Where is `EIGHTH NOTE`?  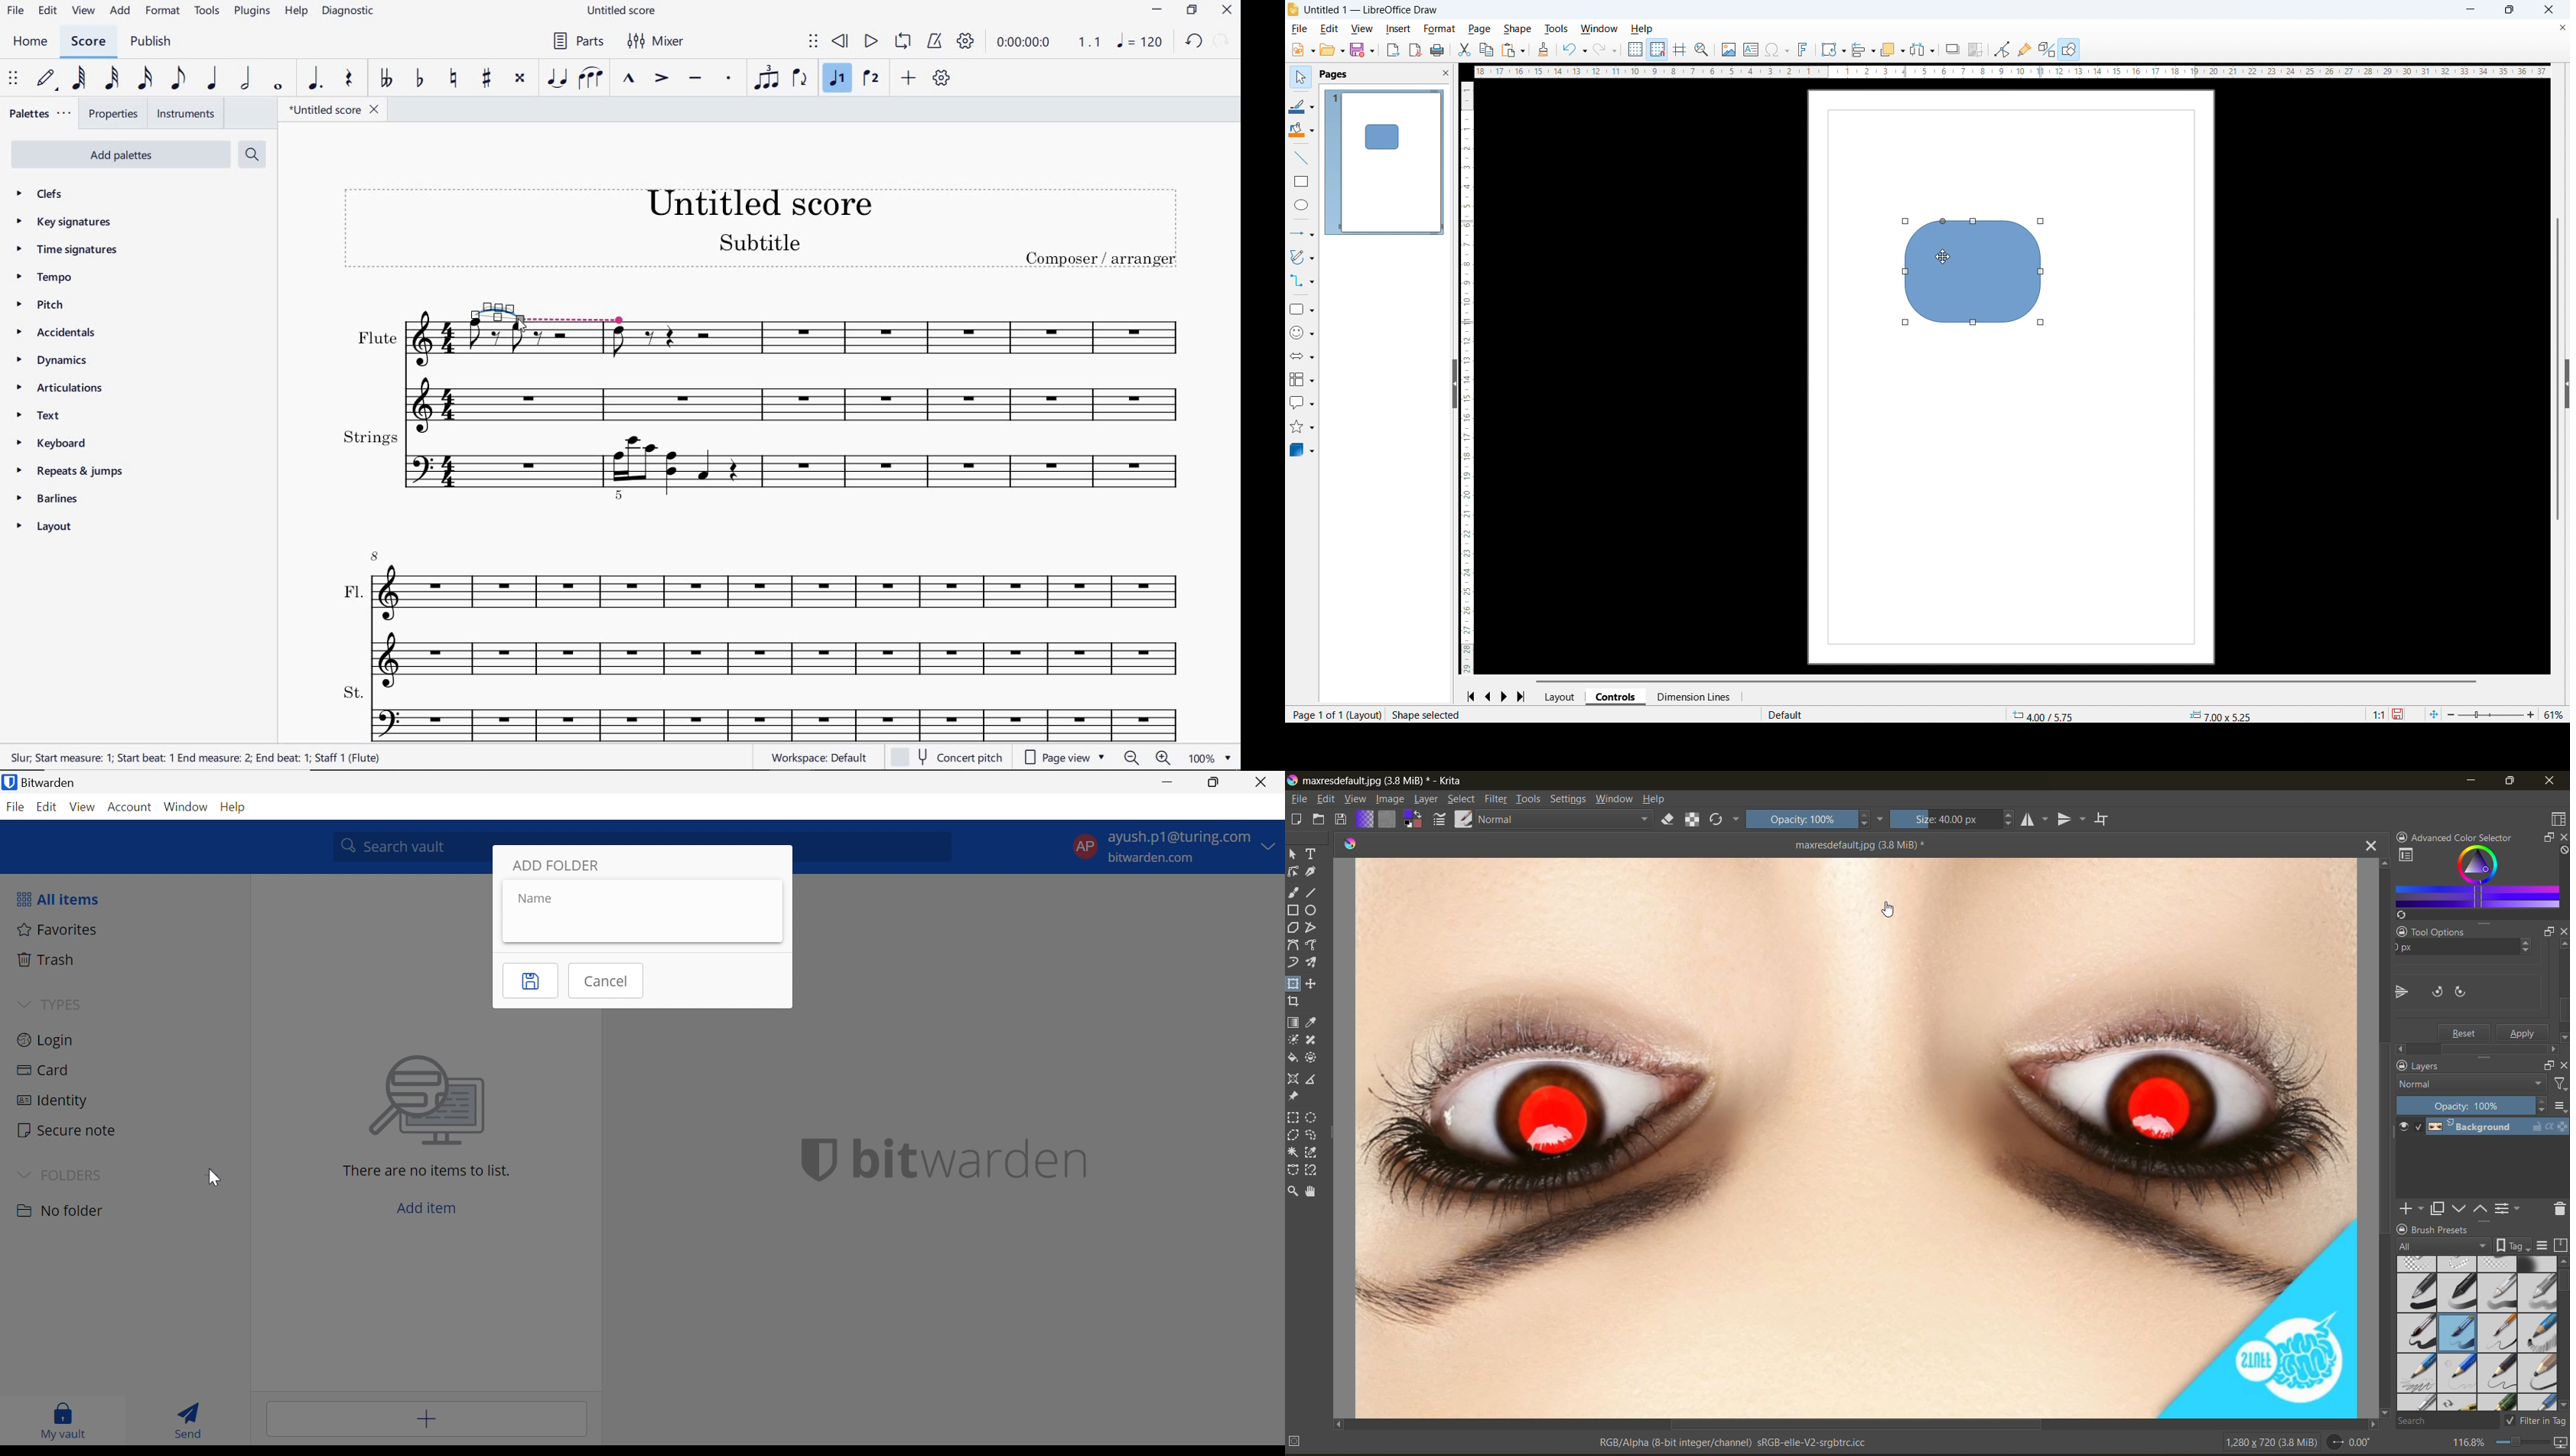
EIGHTH NOTE is located at coordinates (179, 78).